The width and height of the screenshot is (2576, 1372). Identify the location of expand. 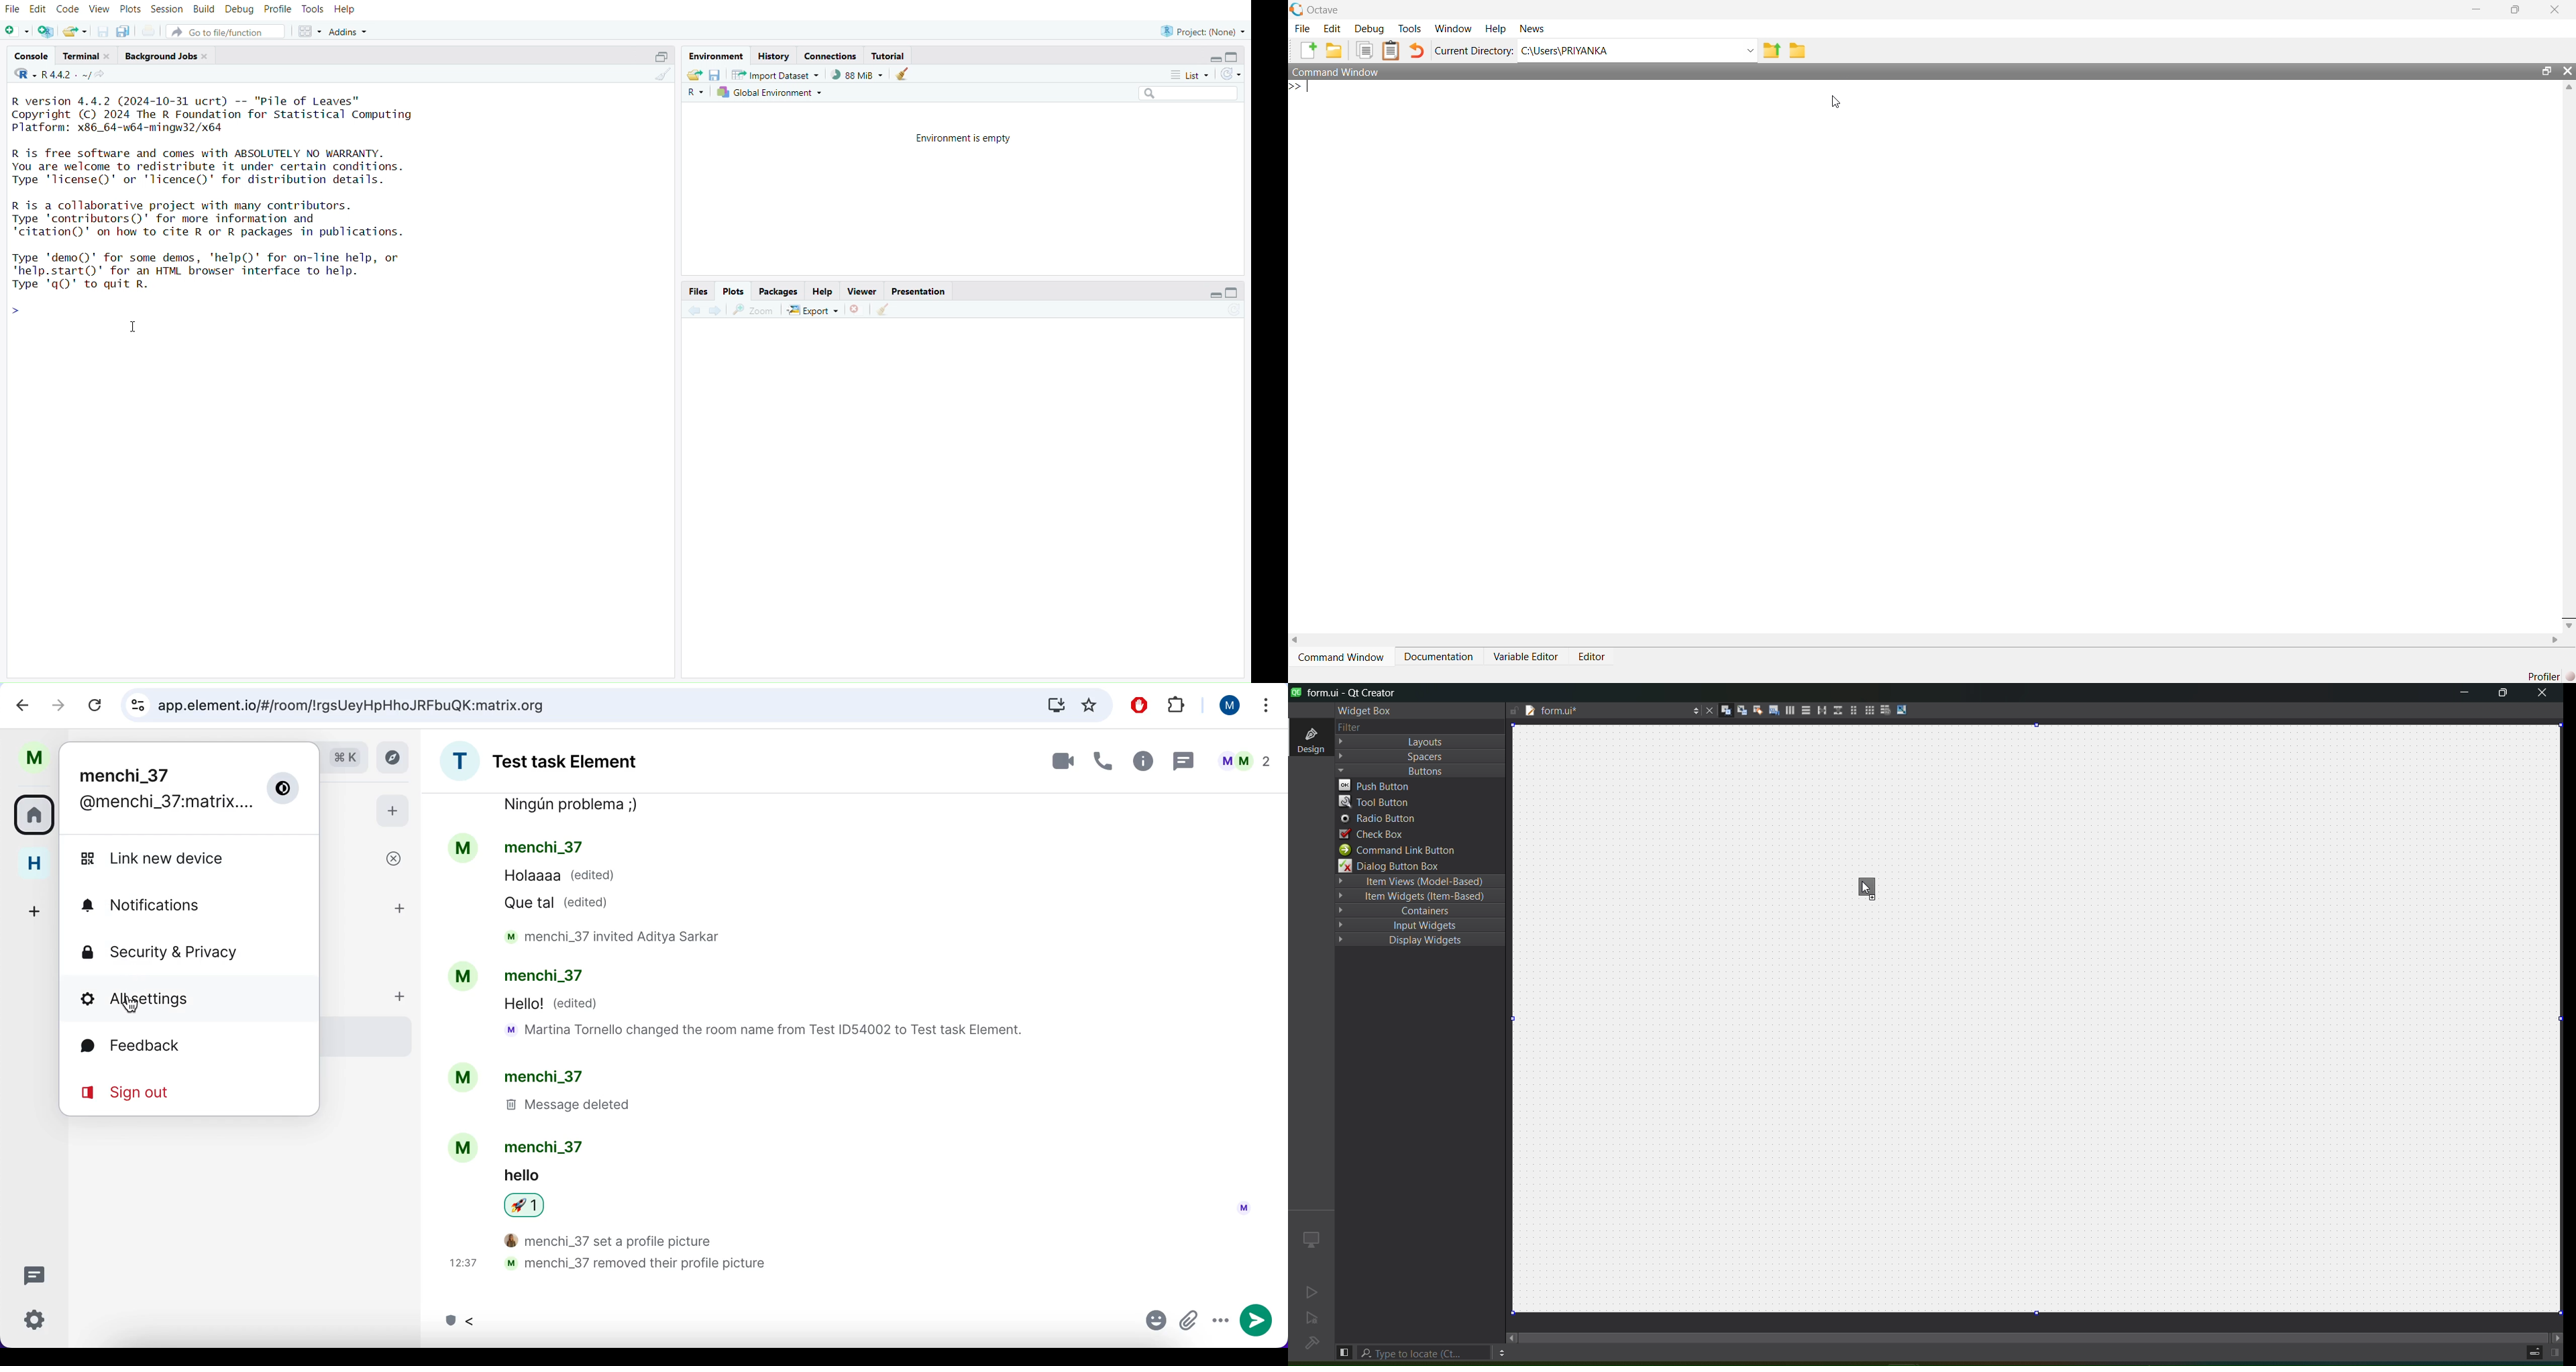
(1214, 59).